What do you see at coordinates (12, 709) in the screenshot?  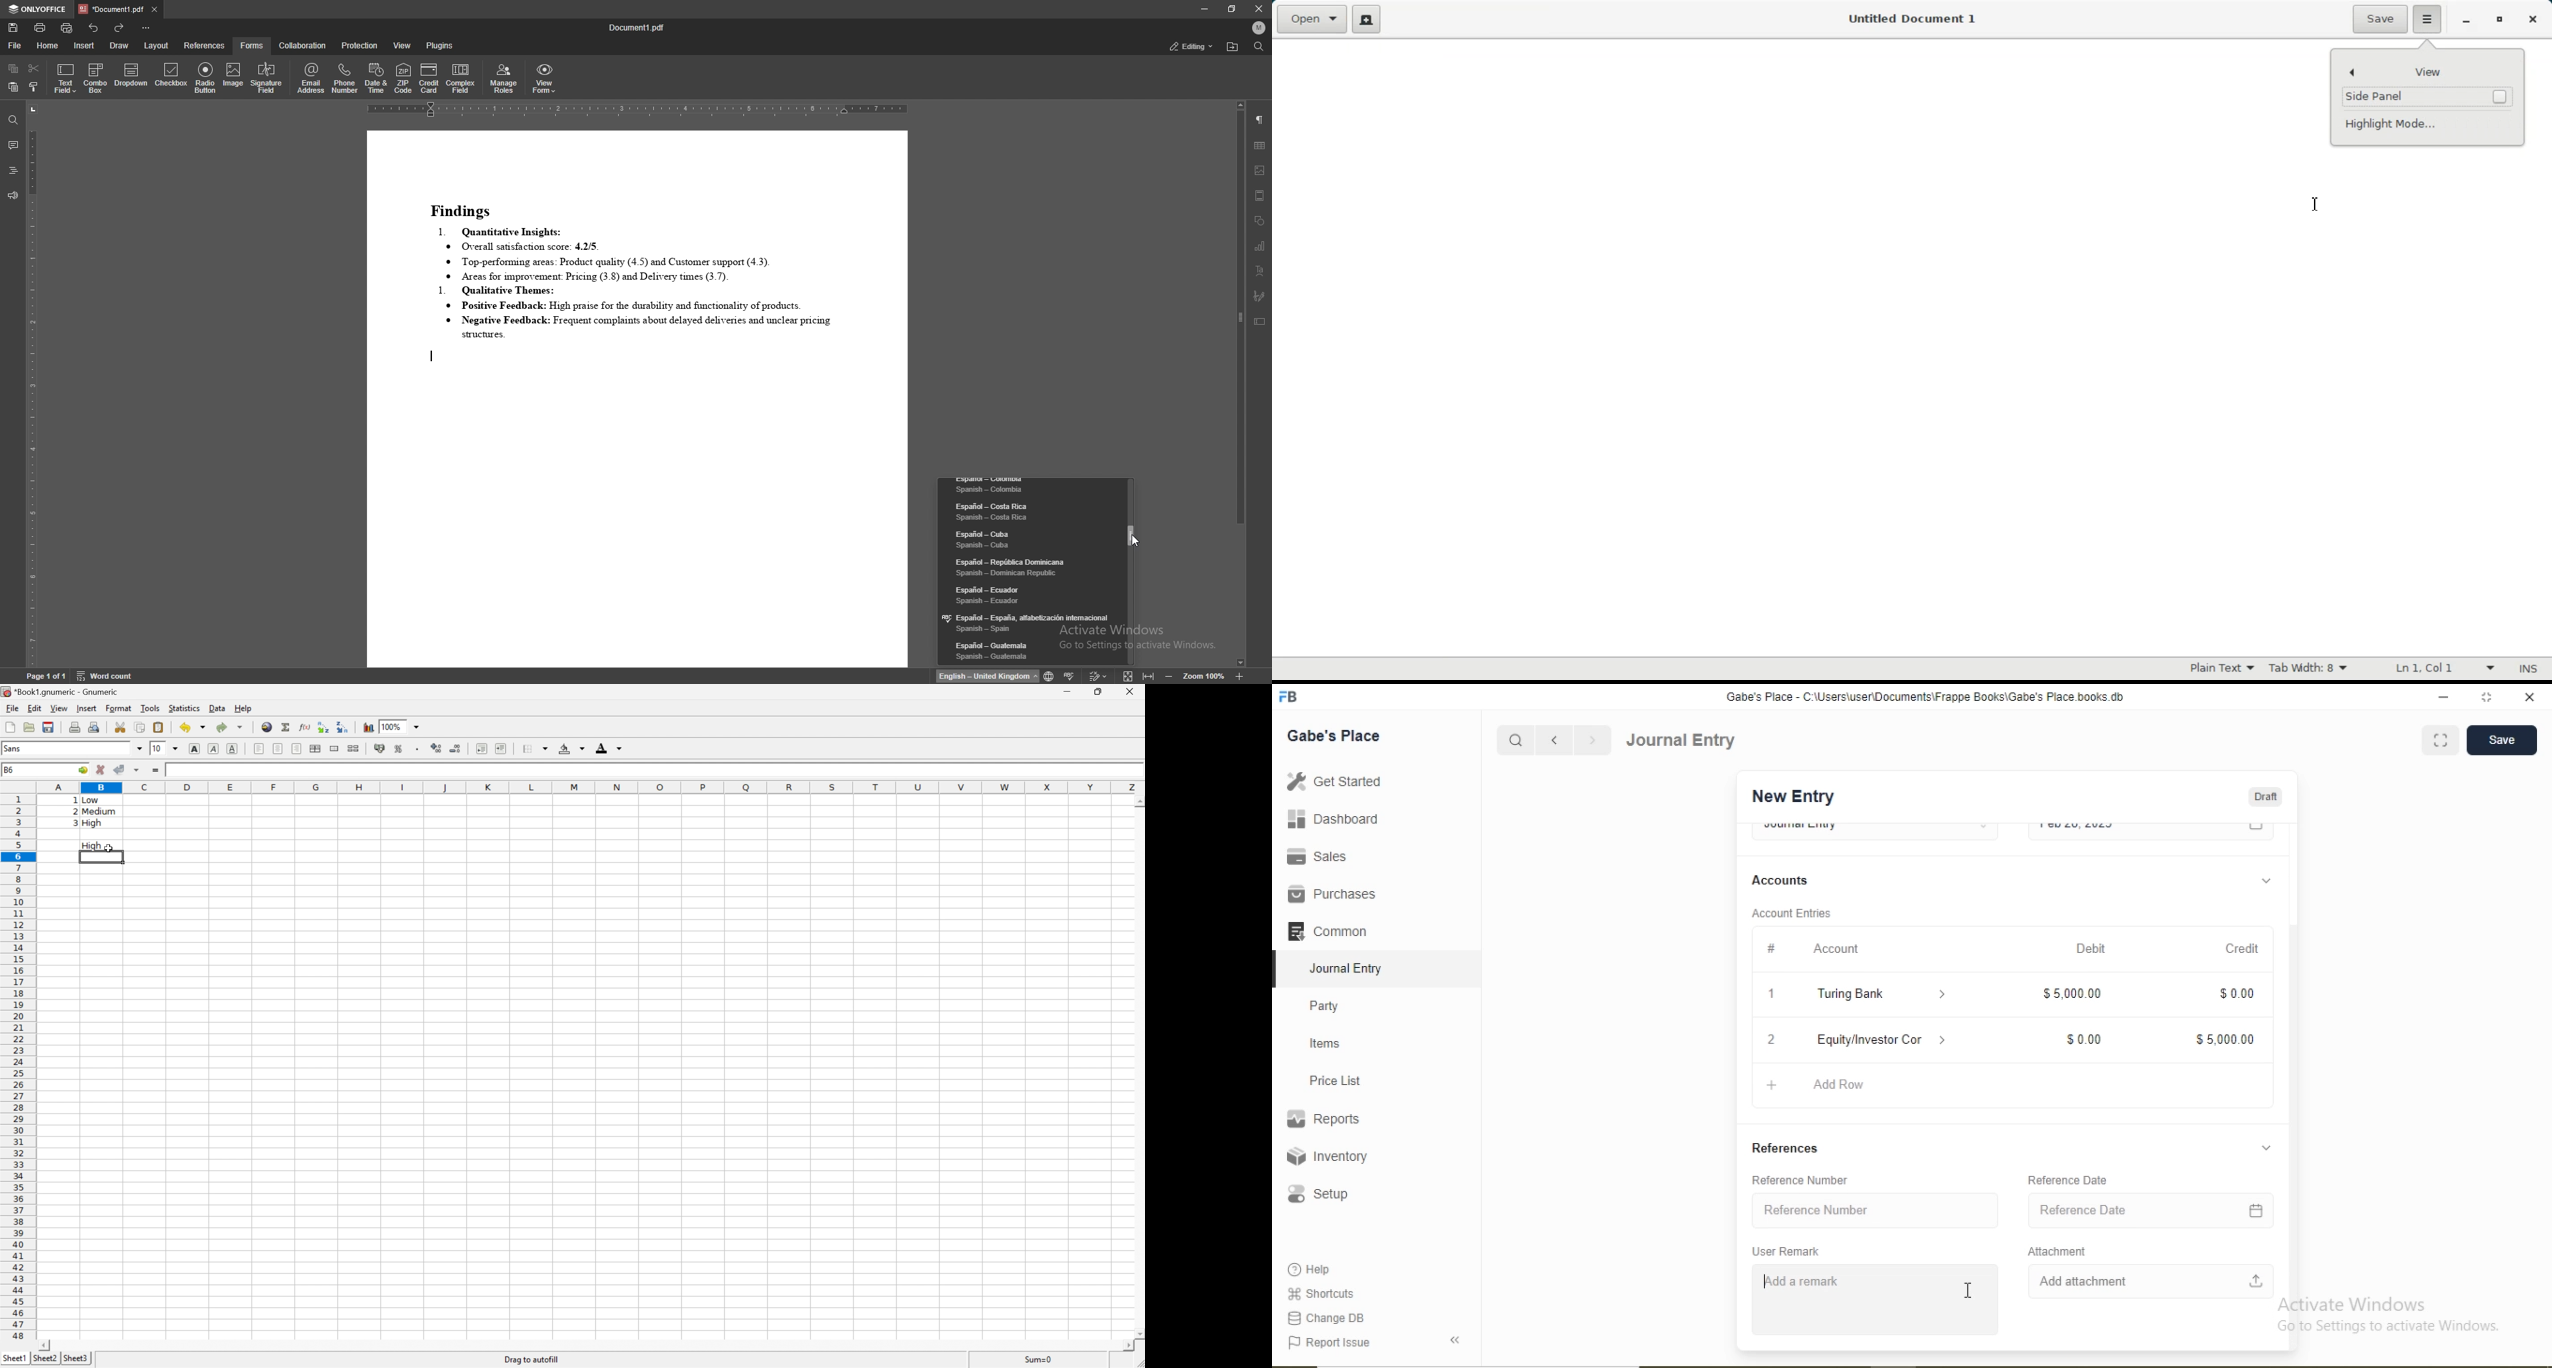 I see `File` at bounding box center [12, 709].